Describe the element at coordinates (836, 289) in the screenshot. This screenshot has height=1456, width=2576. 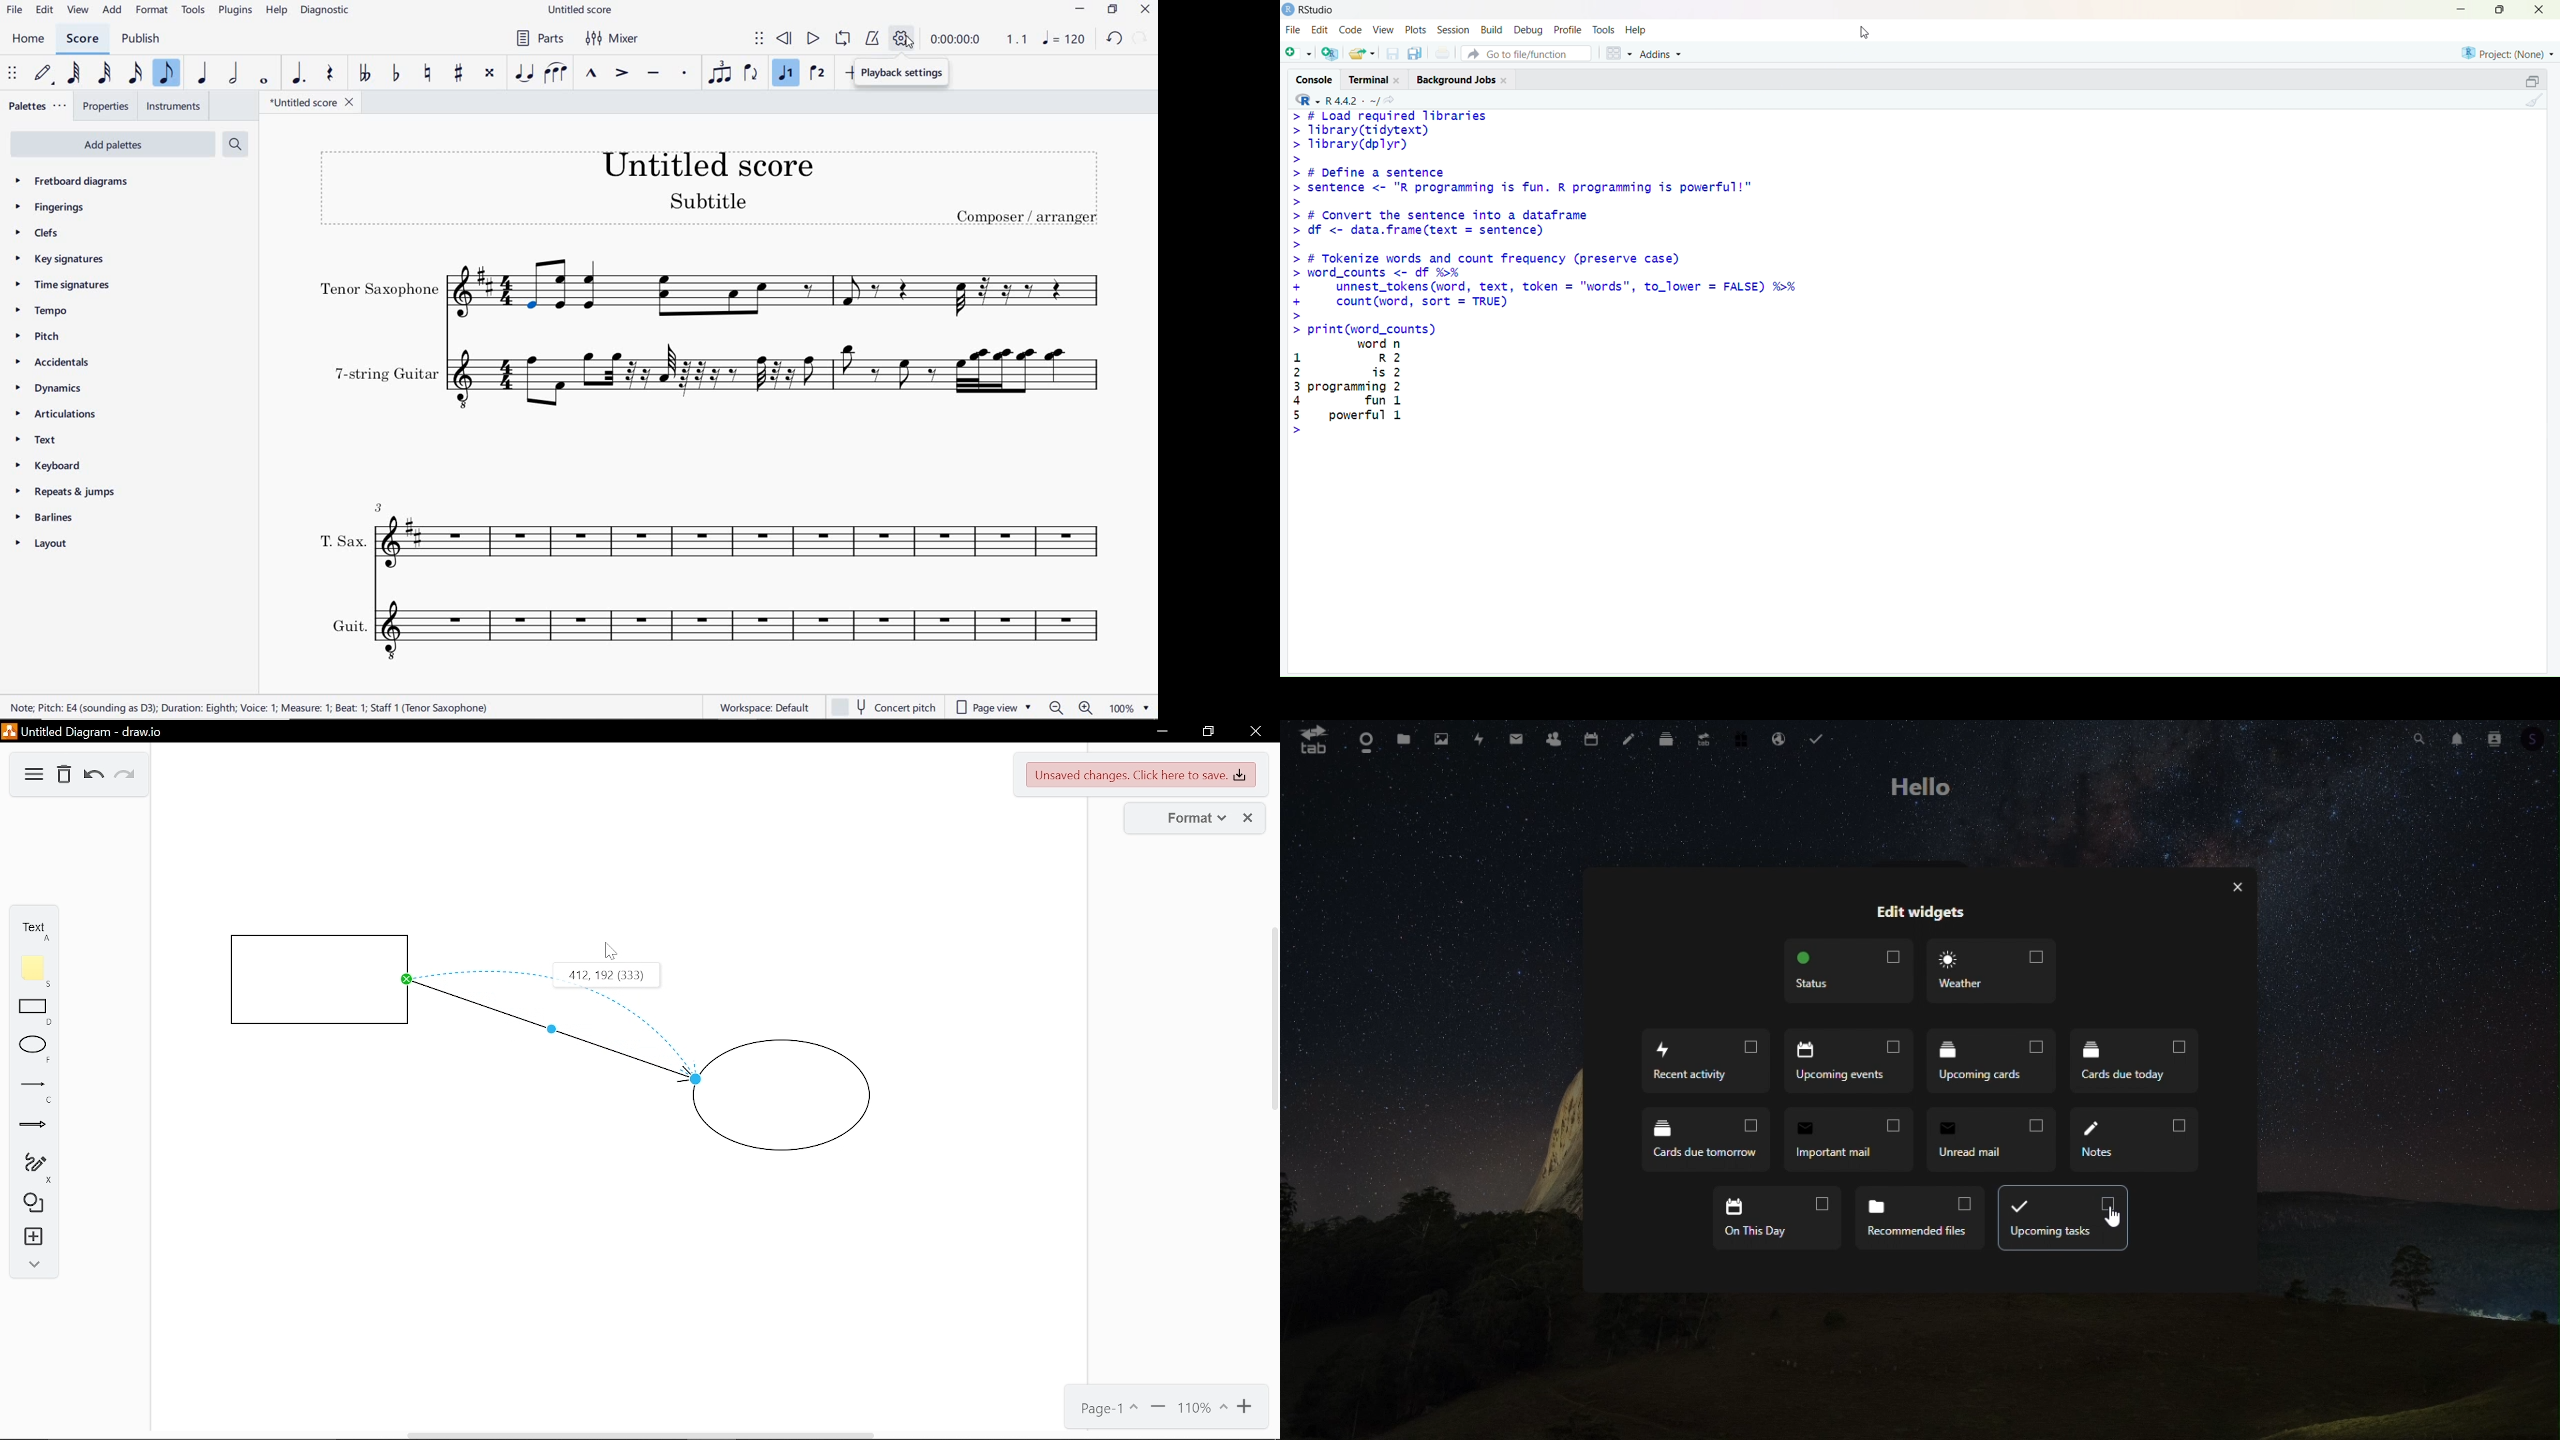
I see `INSTRUMENT: TENOR SAXOPHONE` at that location.